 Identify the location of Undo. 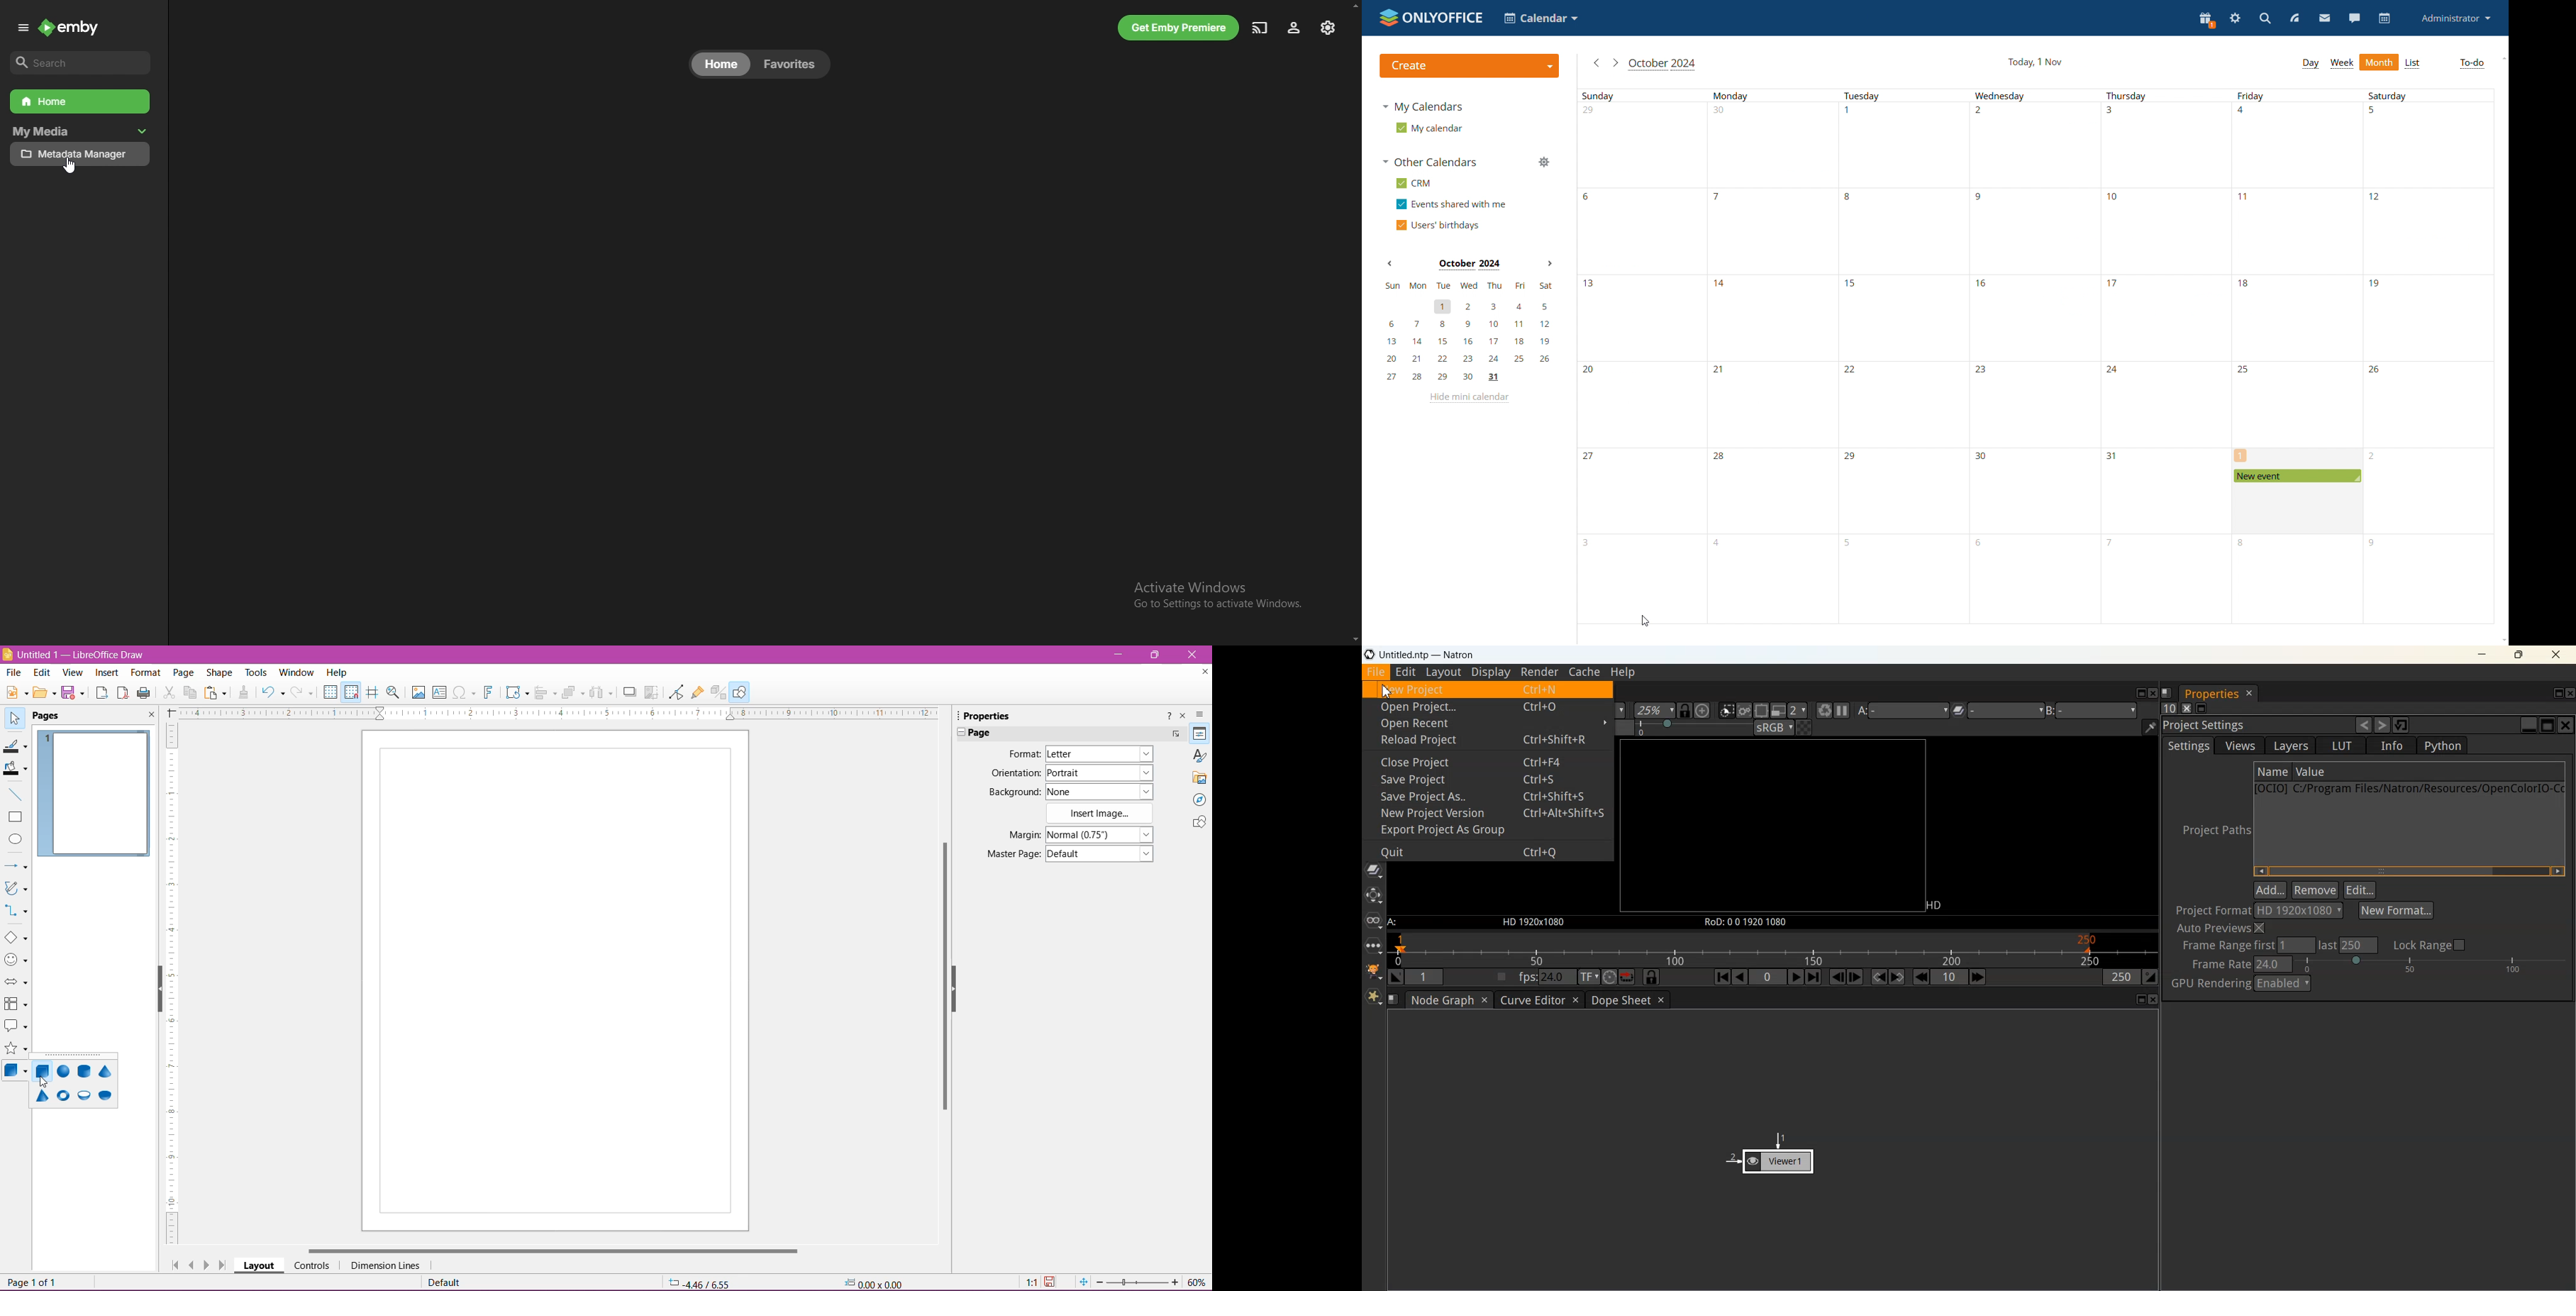
(273, 694).